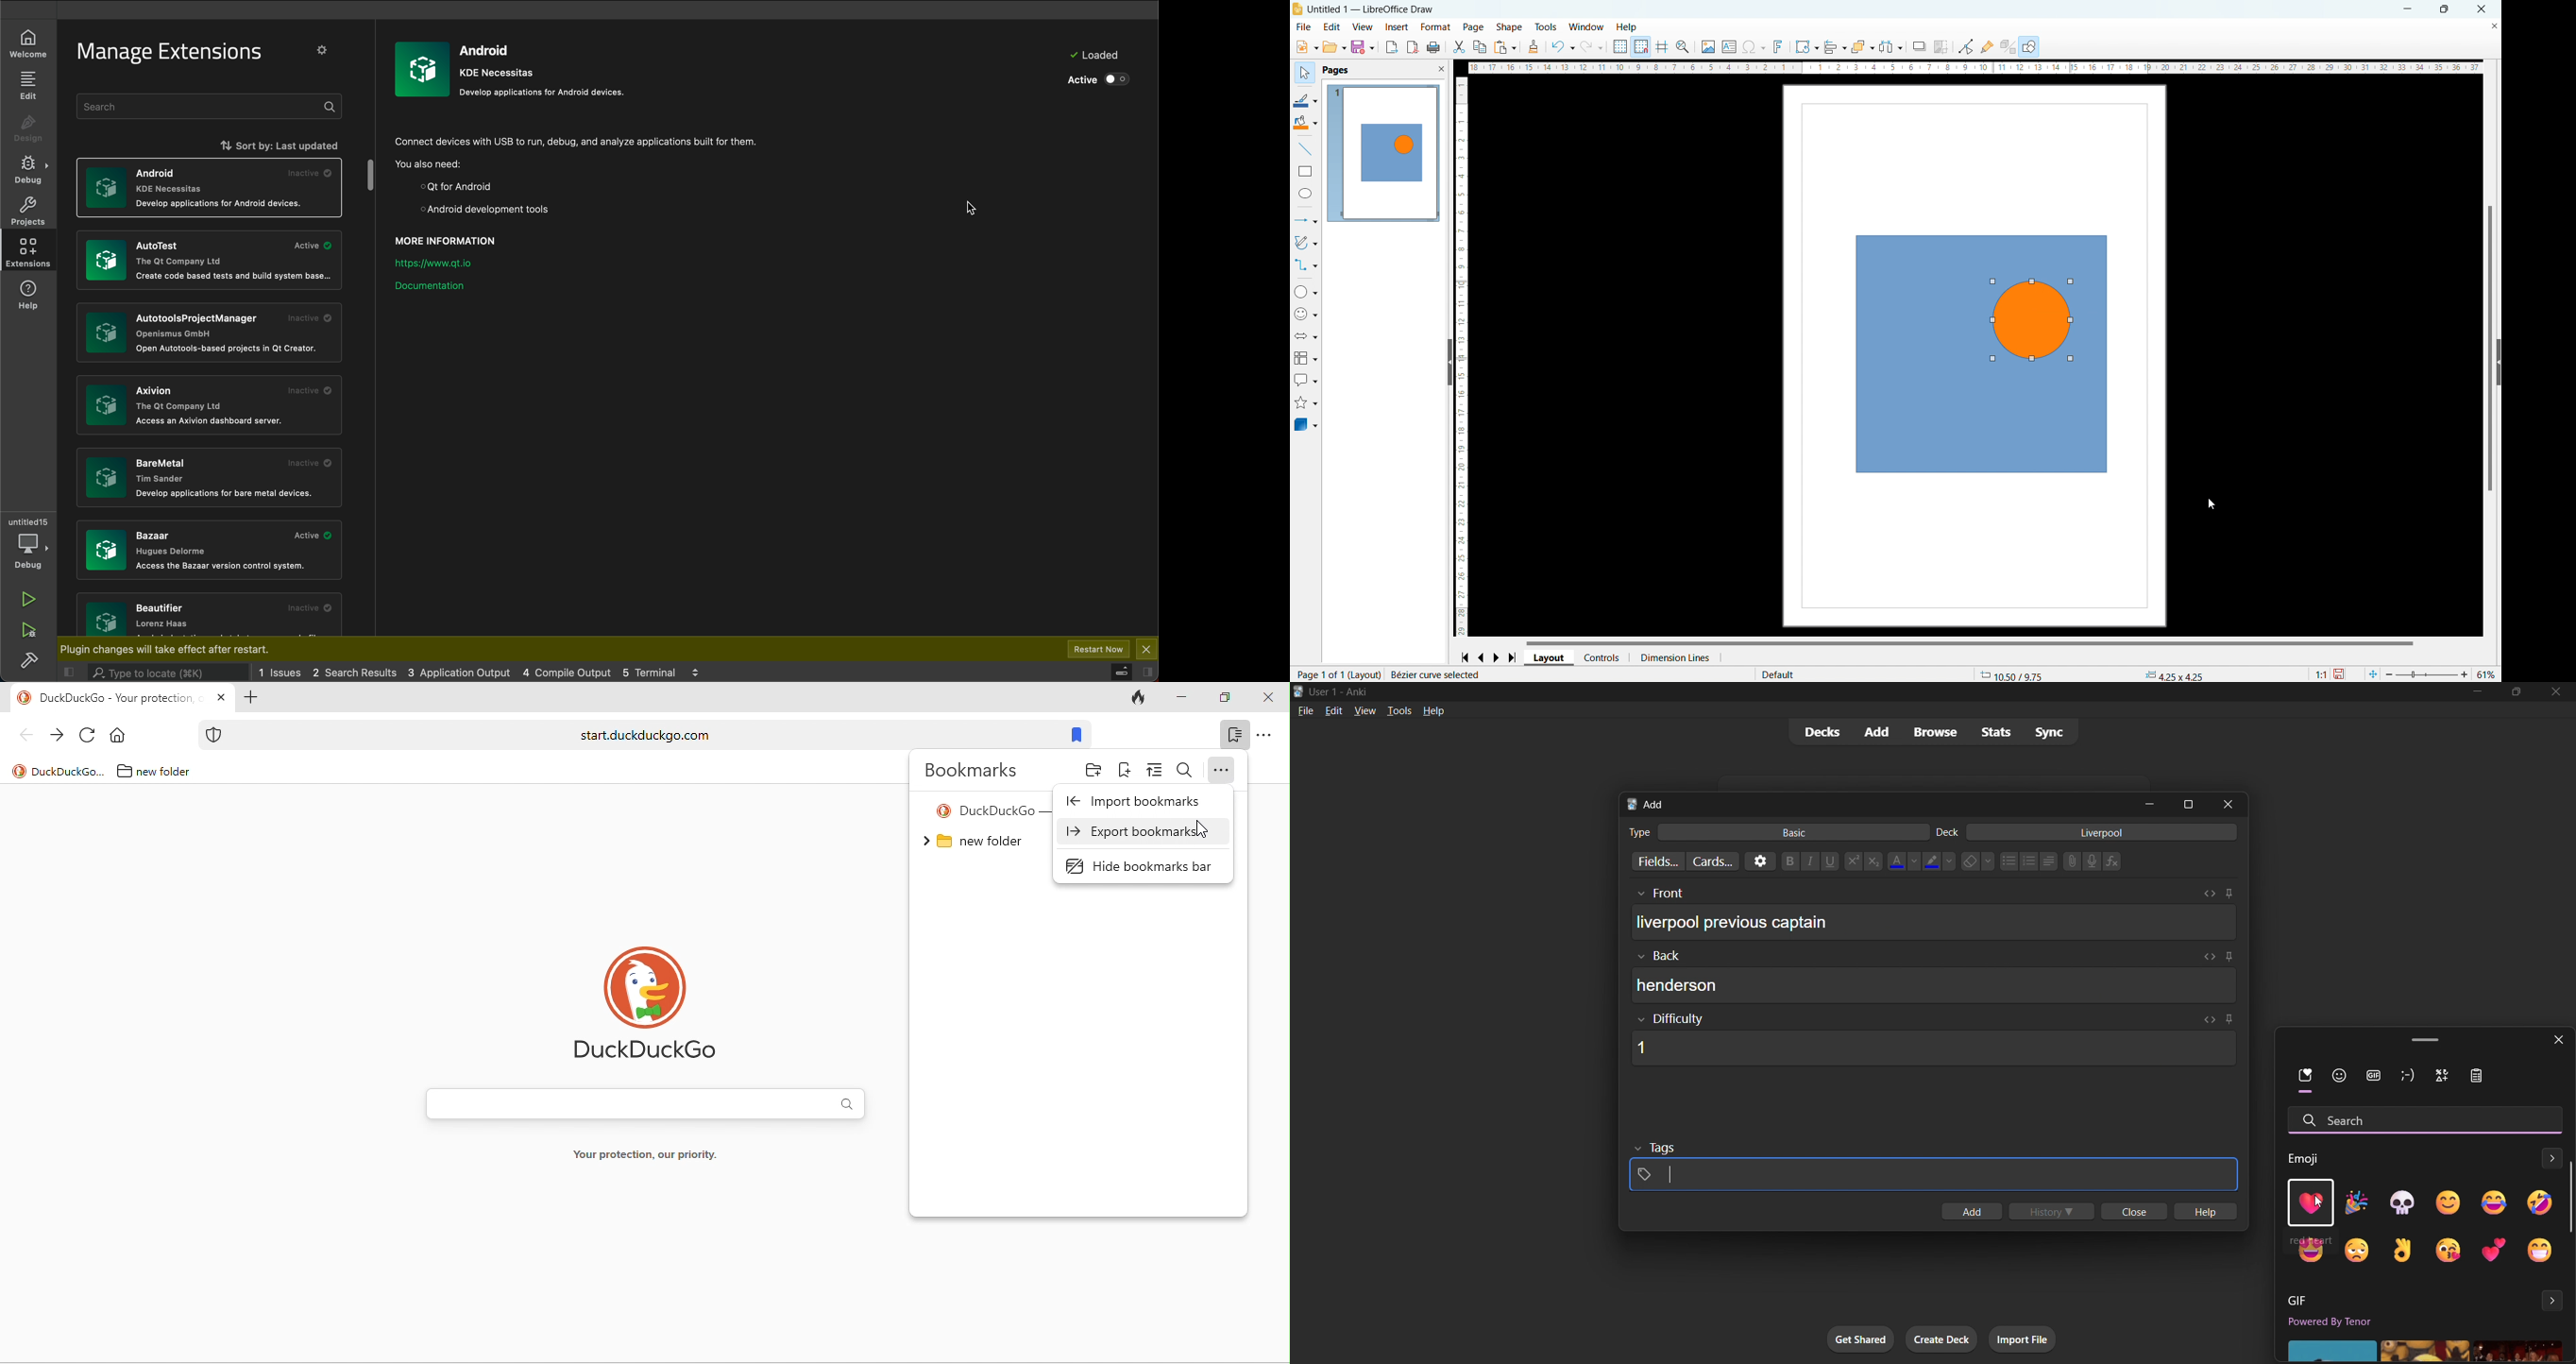 The image size is (2576, 1372). Describe the element at coordinates (1399, 710) in the screenshot. I see `tools` at that location.